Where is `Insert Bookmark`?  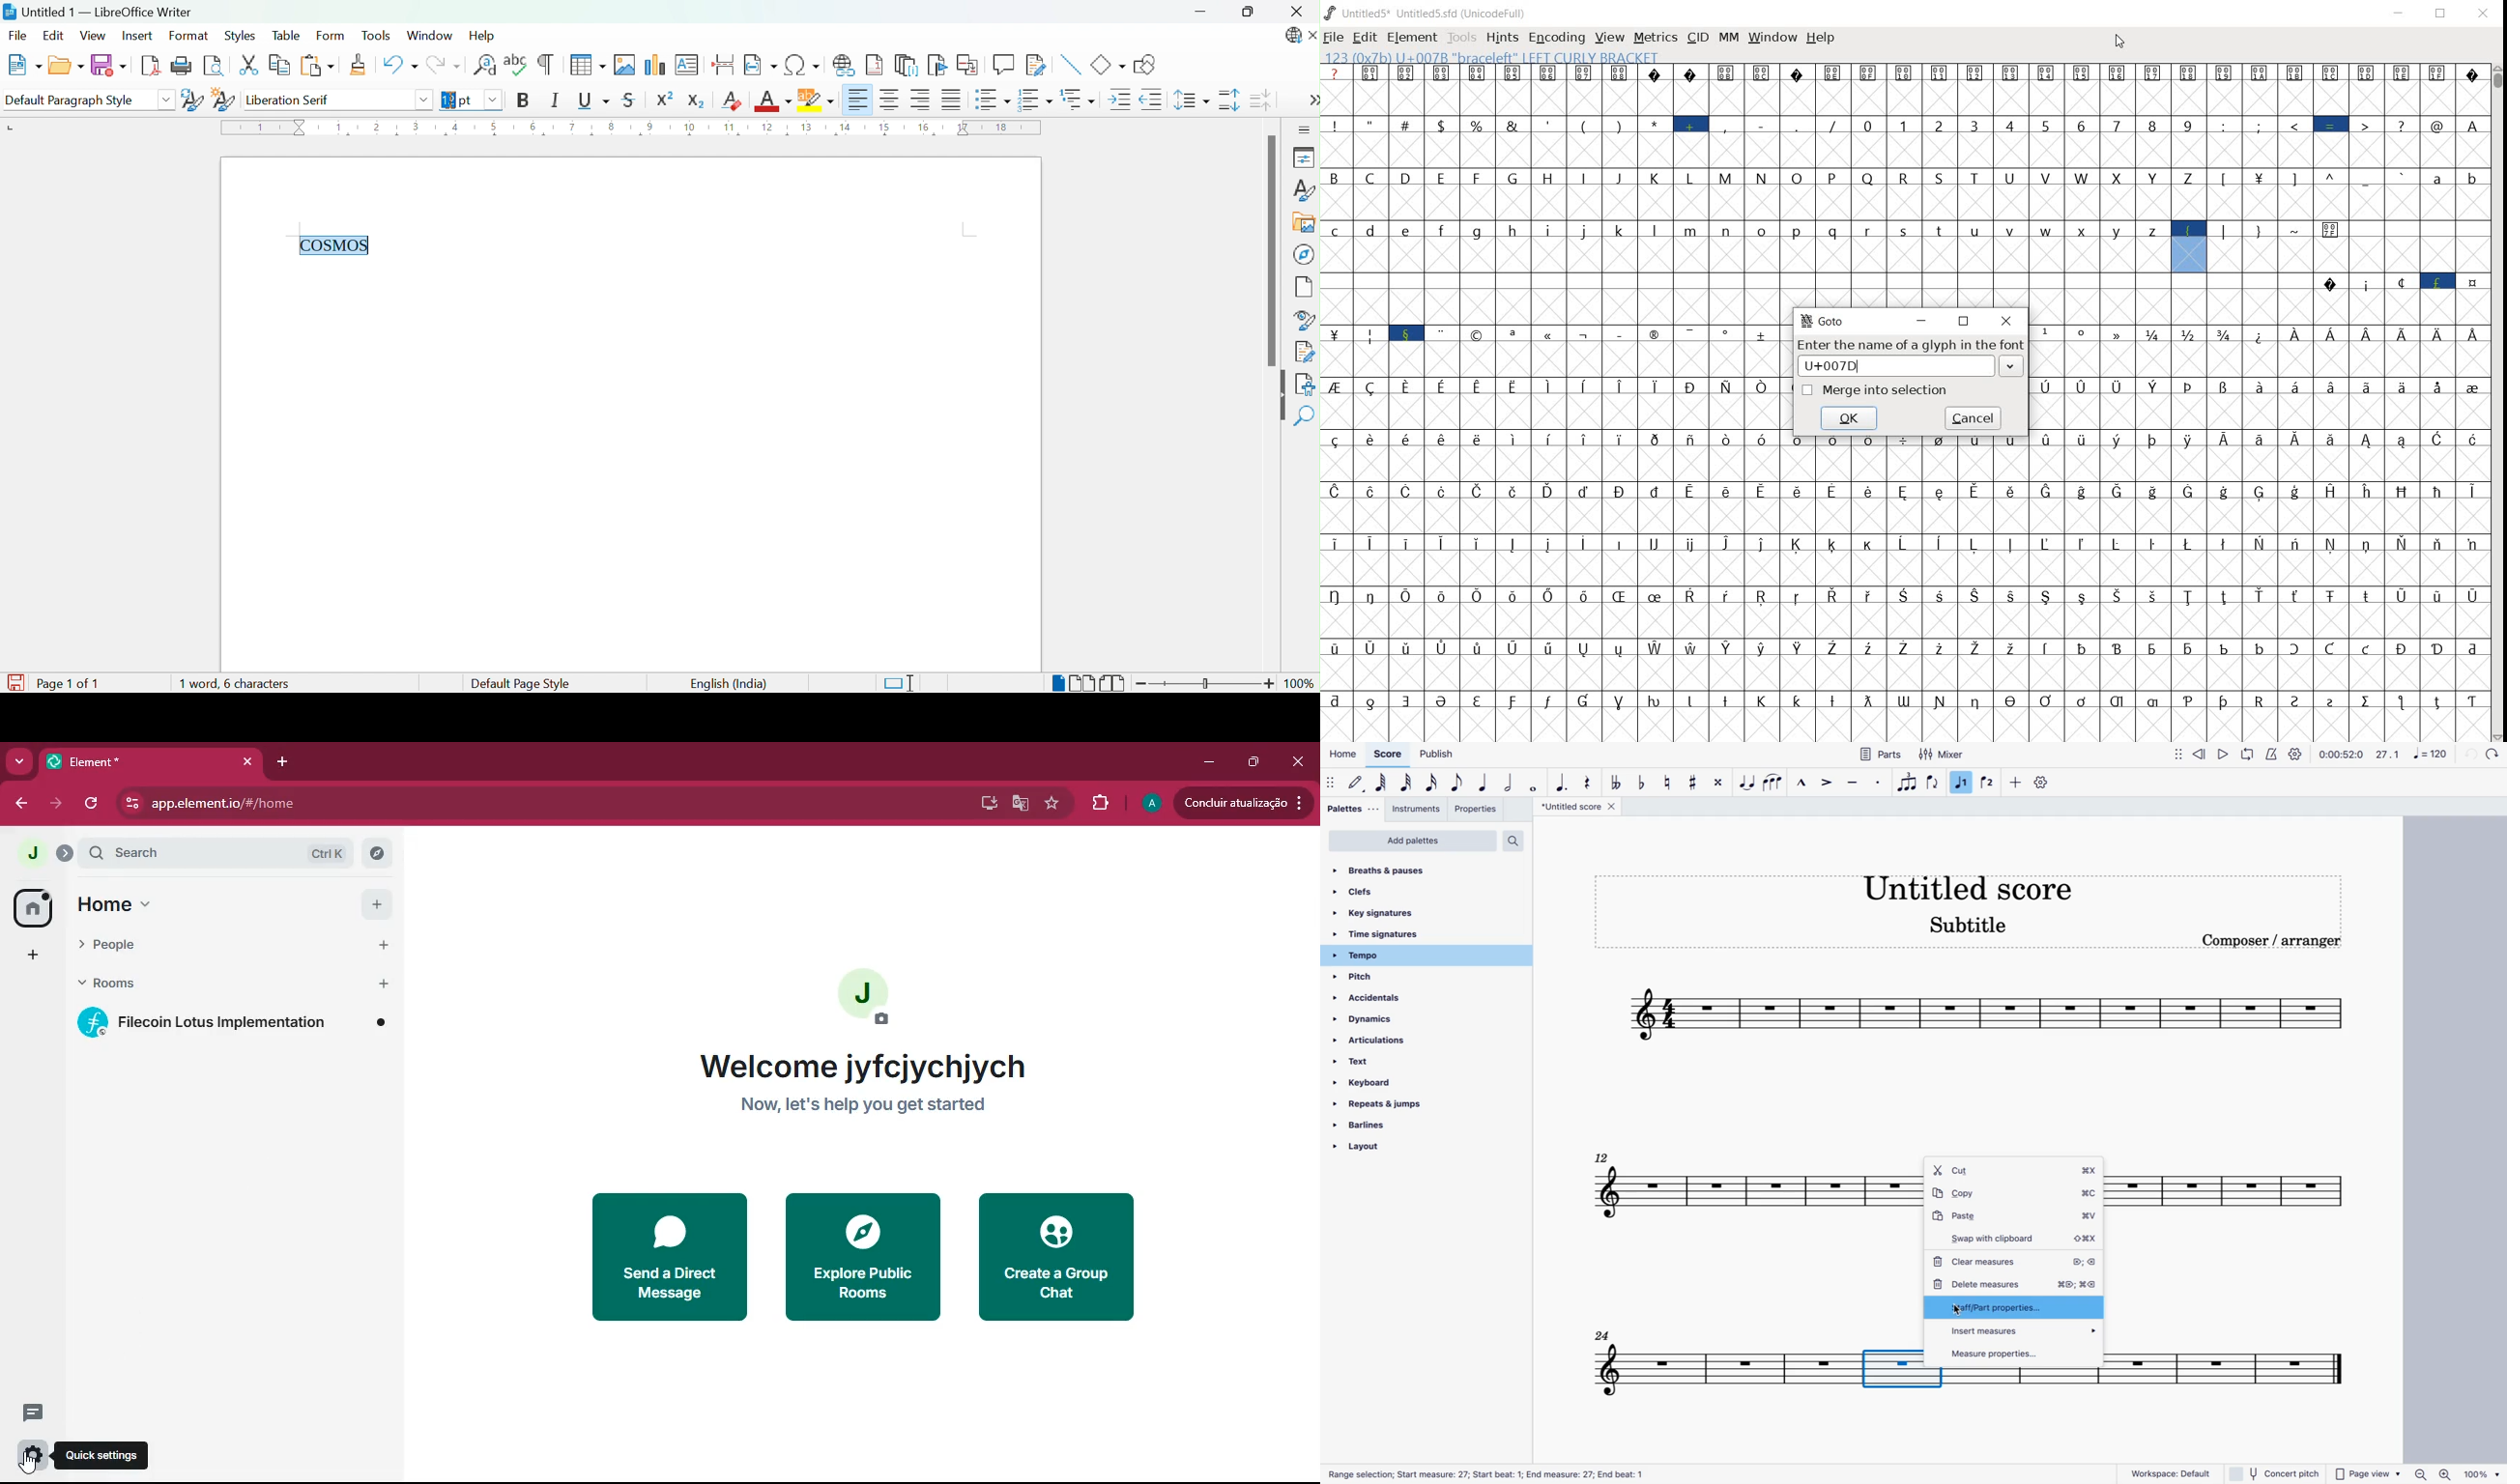
Insert Bookmark is located at coordinates (937, 65).